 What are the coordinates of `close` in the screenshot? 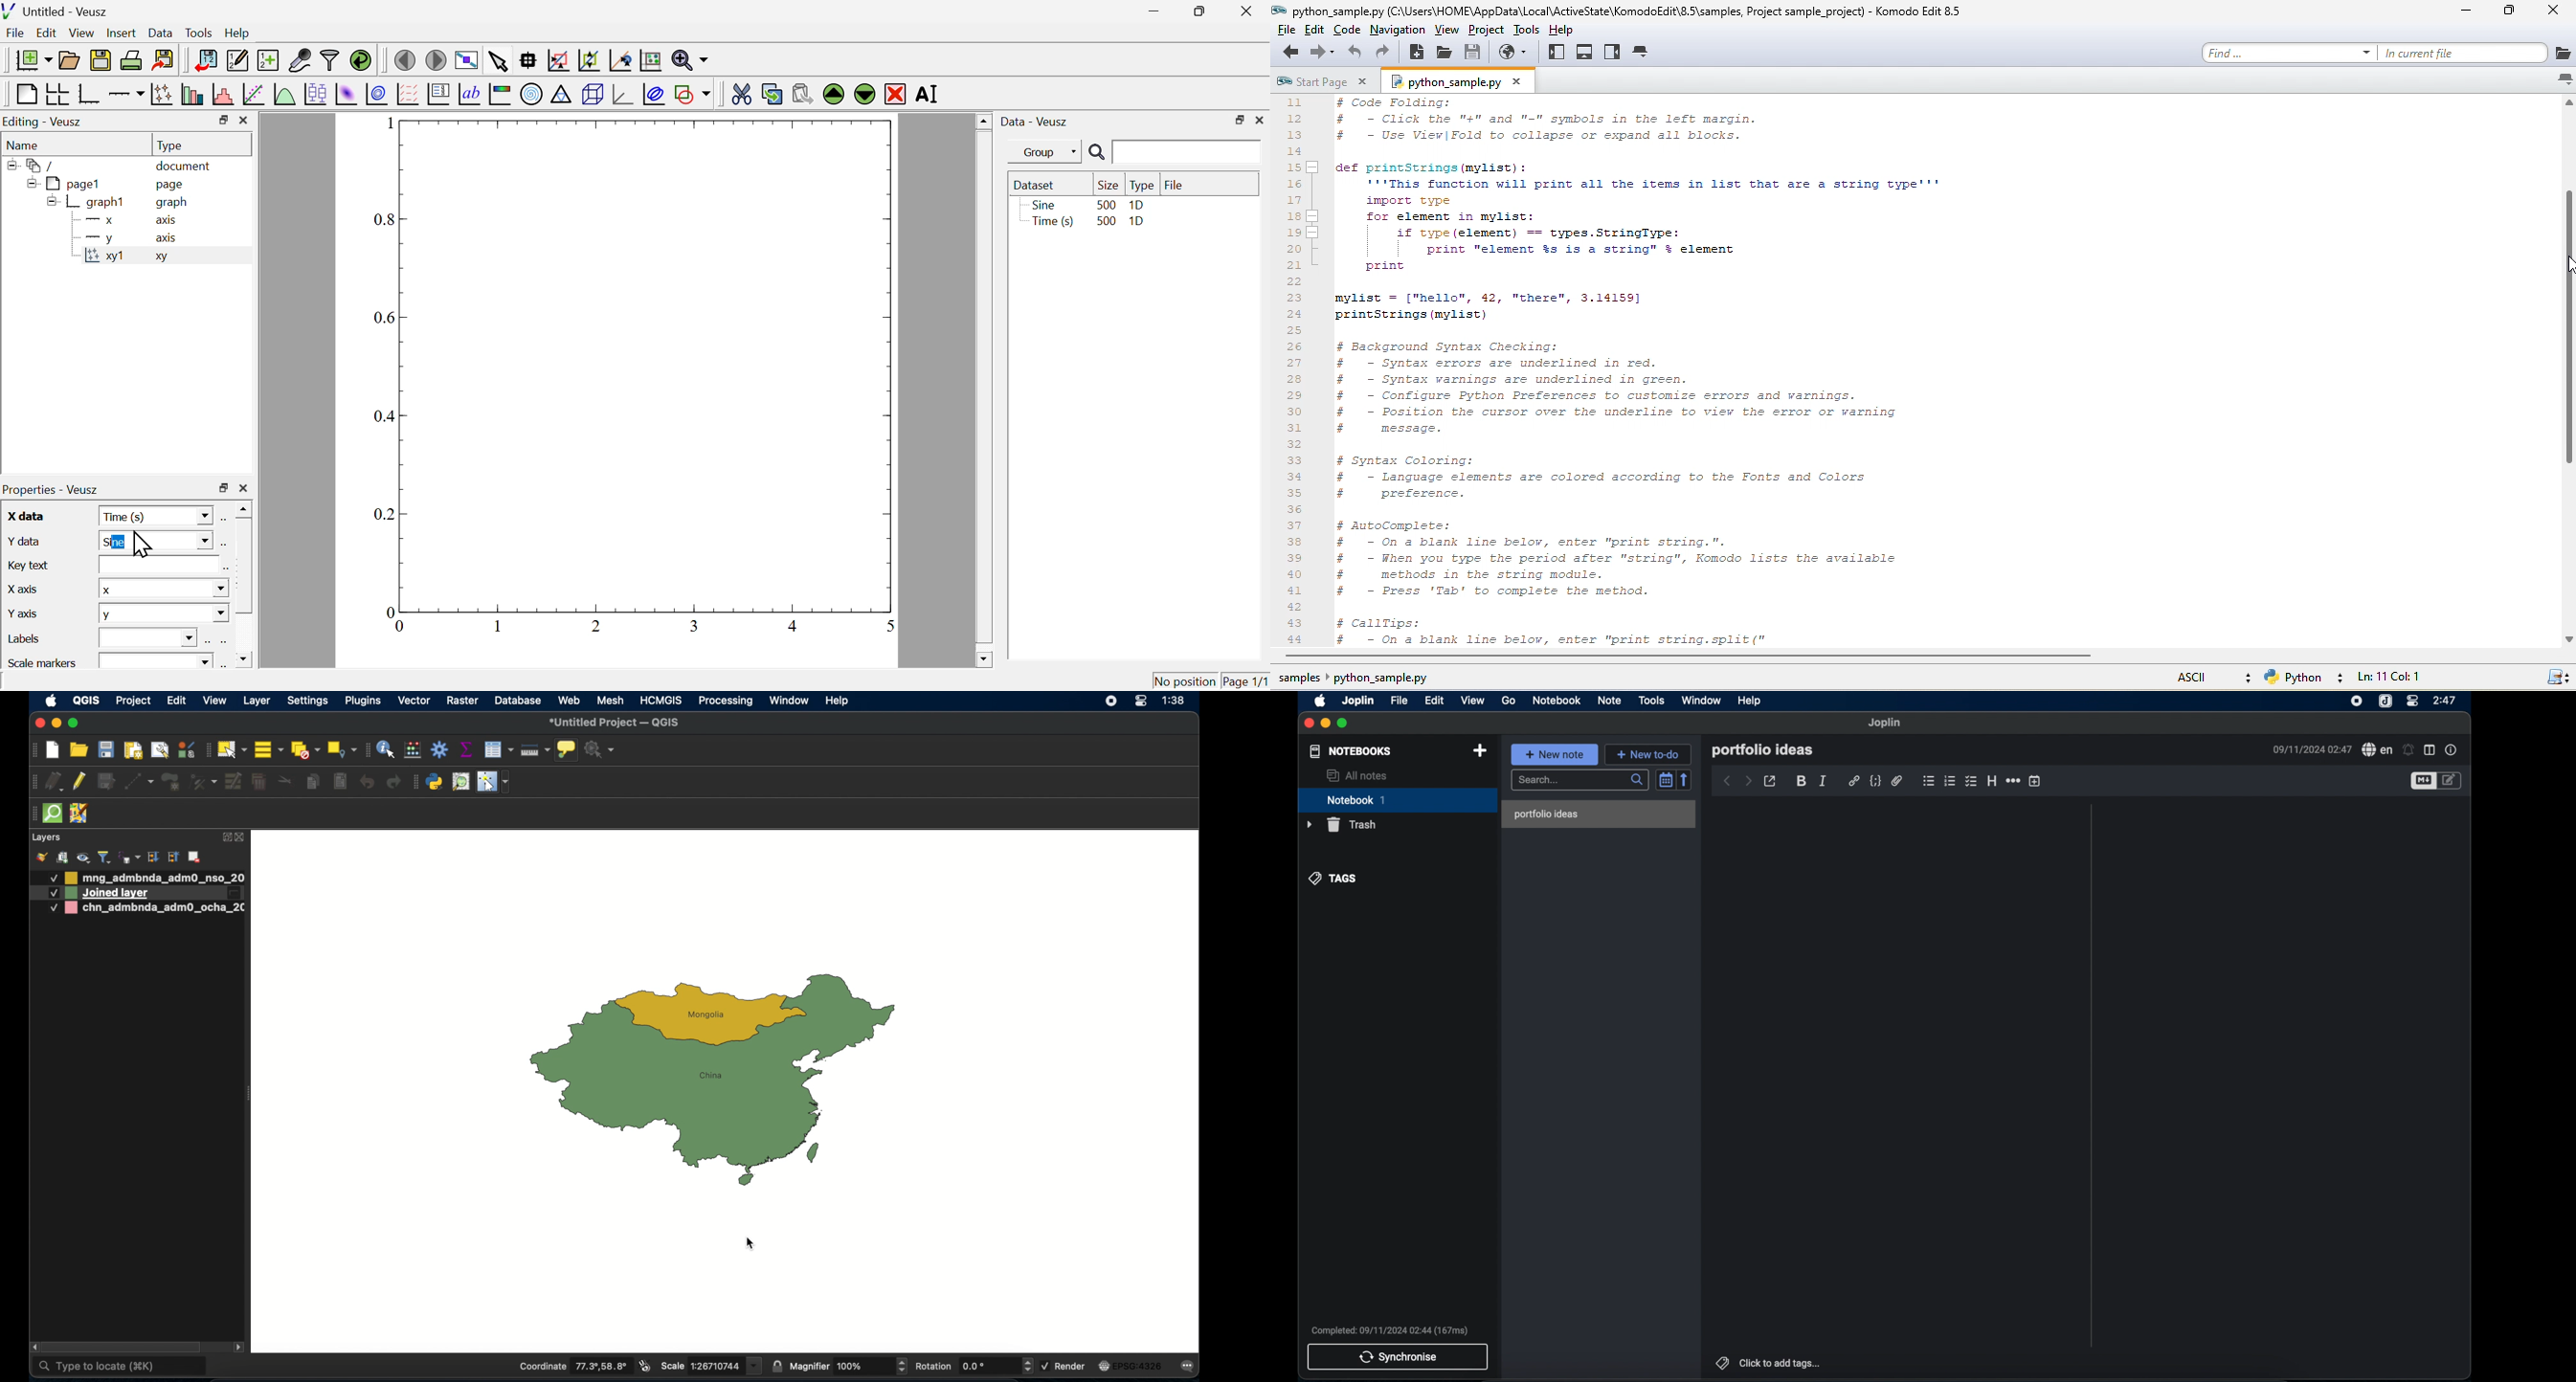 It's located at (243, 488).